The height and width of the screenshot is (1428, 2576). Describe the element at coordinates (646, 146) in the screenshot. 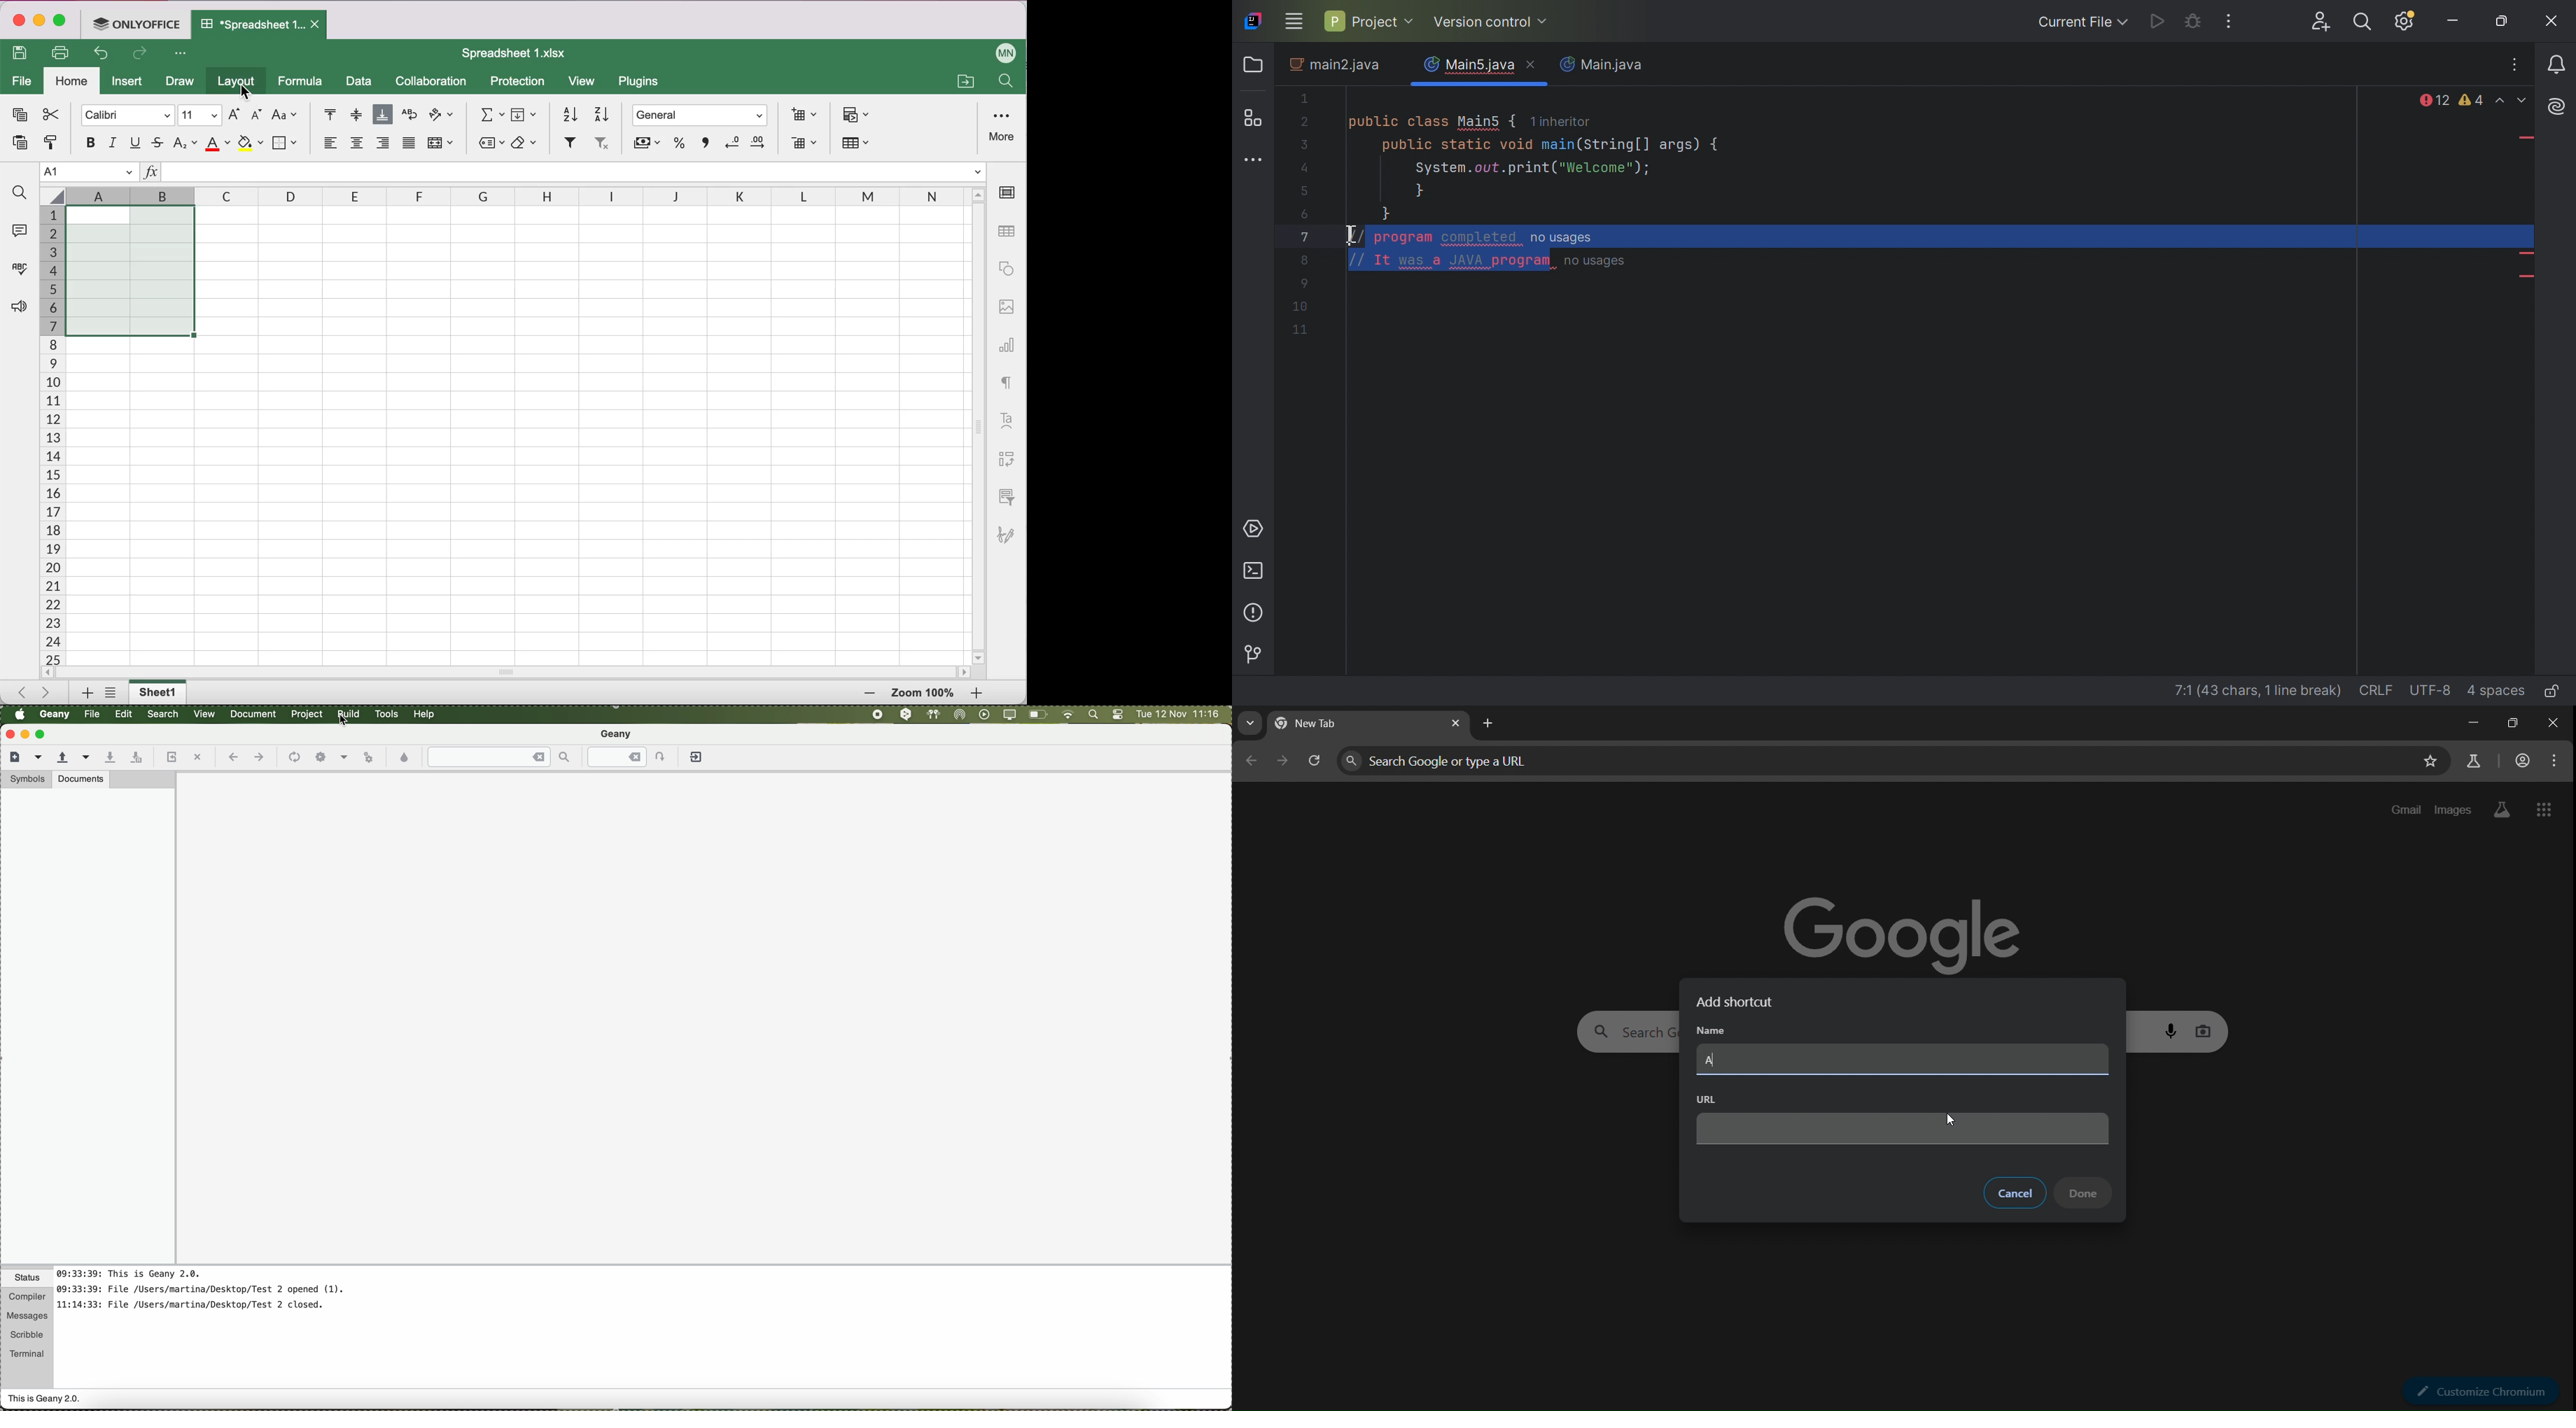

I see `accounting style` at that location.